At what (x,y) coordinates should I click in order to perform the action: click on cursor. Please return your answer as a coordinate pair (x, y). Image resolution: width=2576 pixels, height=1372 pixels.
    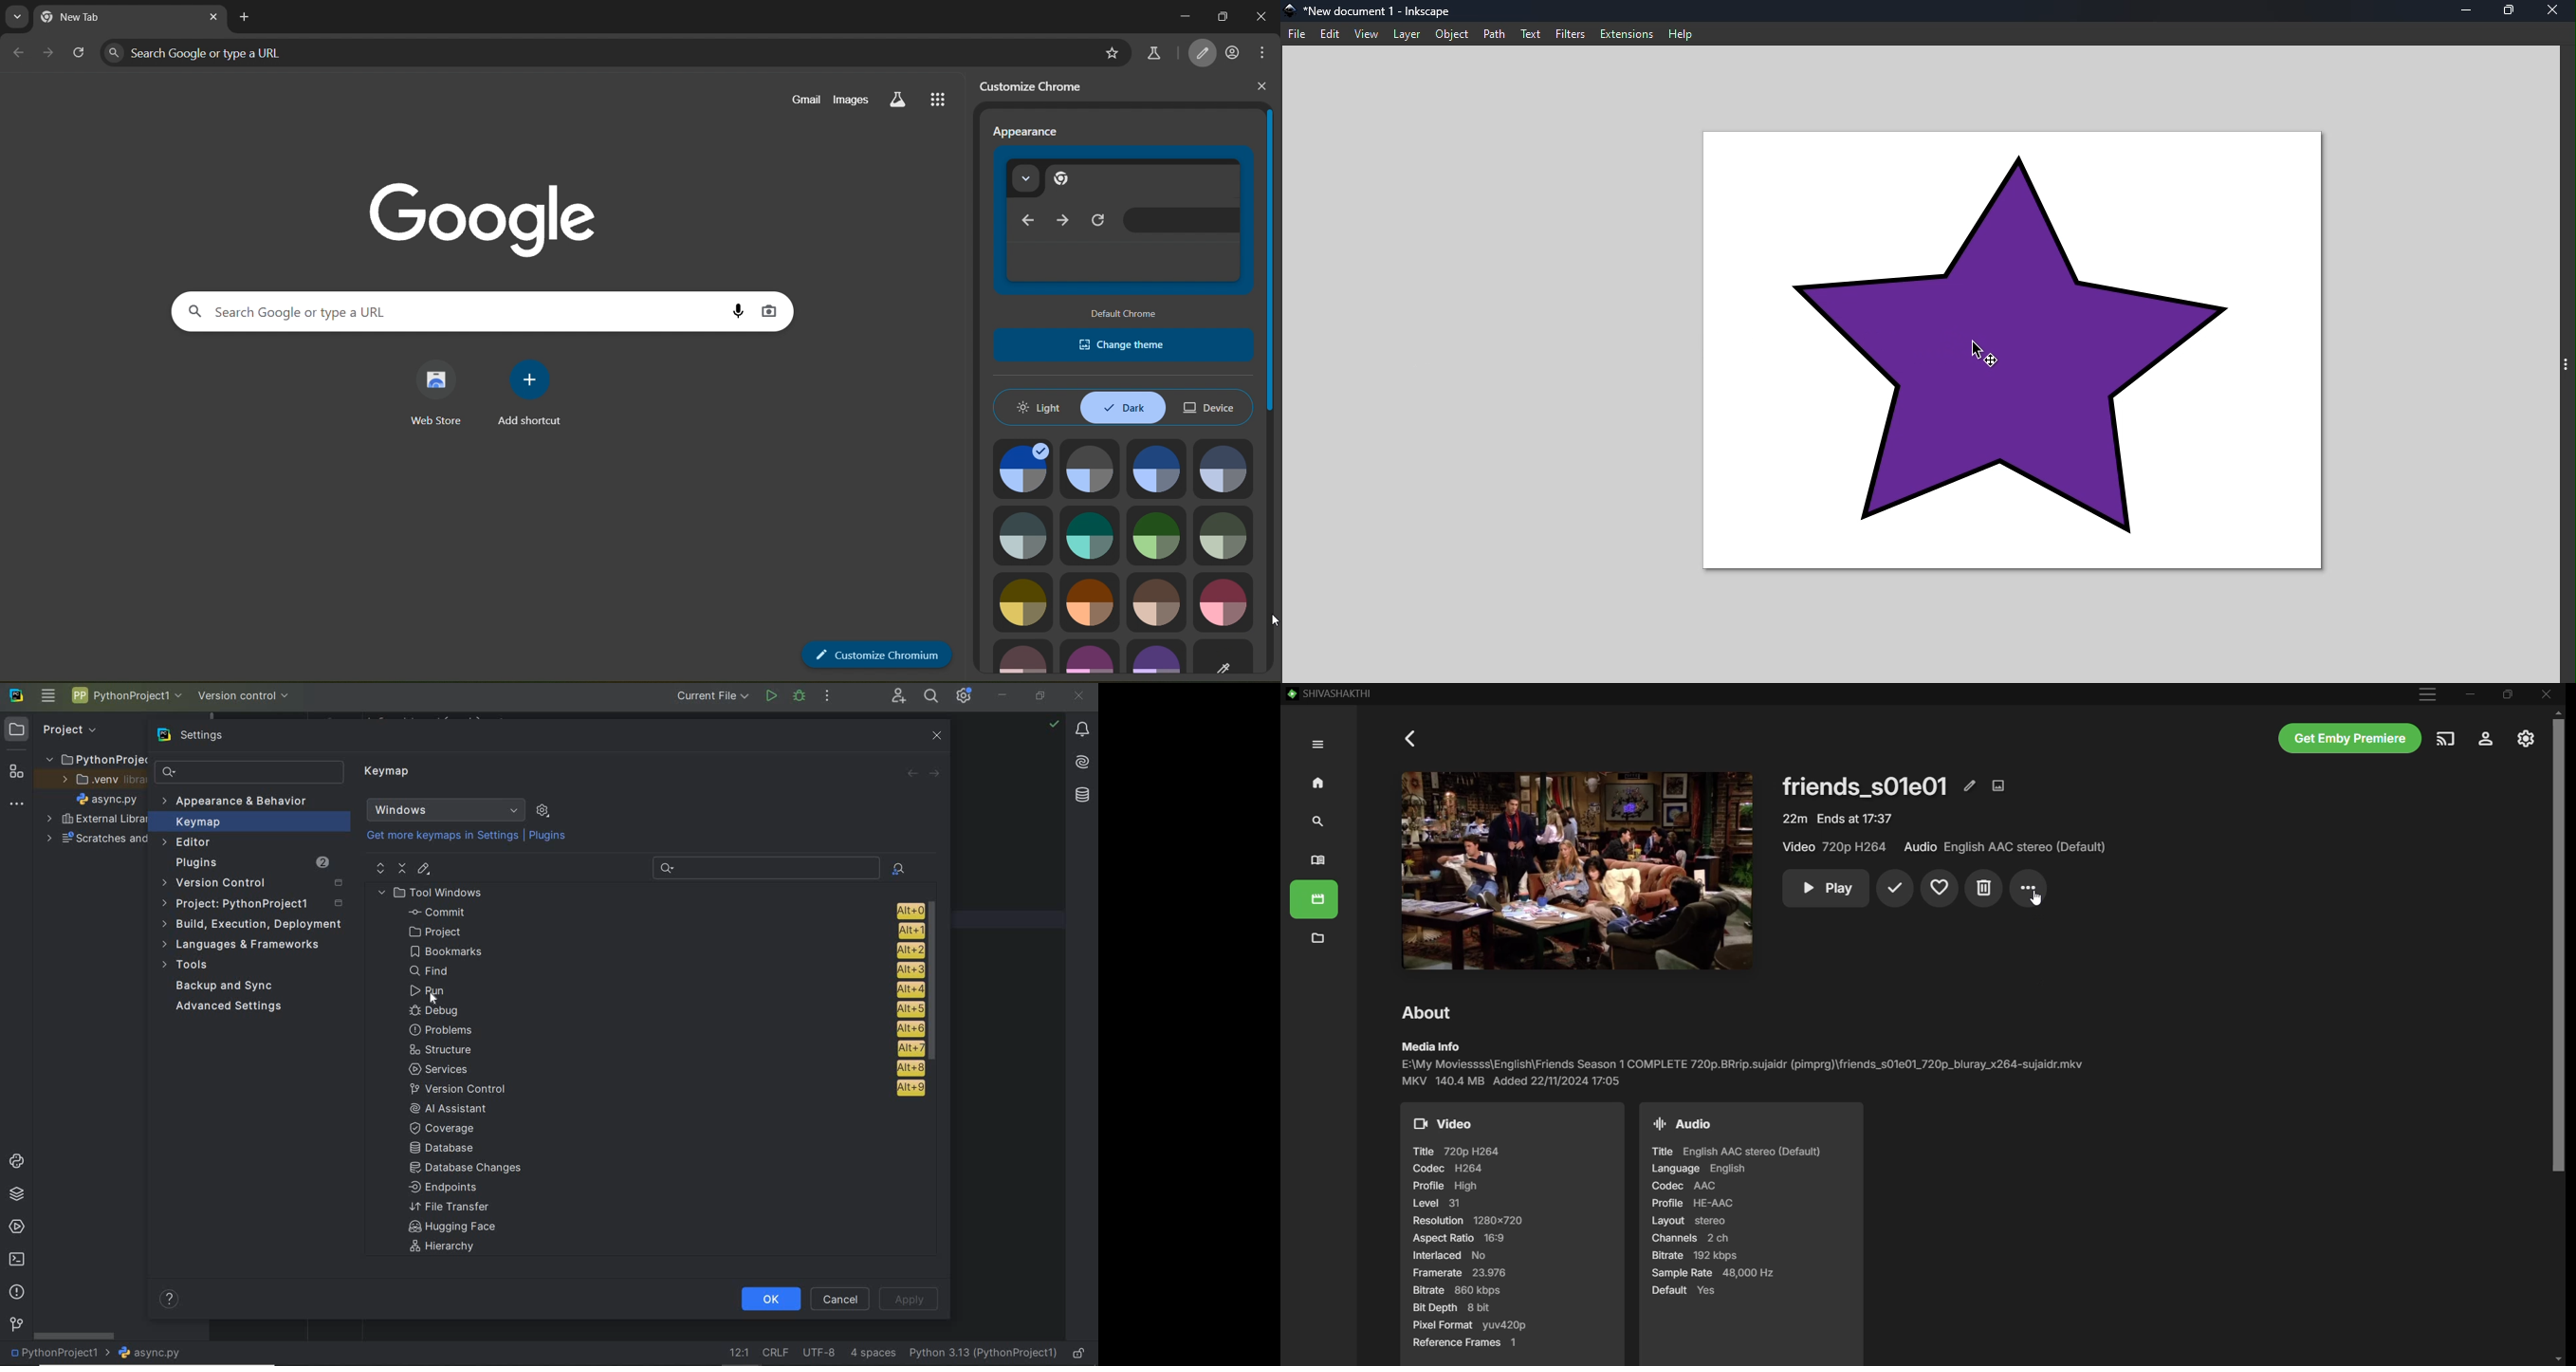
    Looking at the image, I should click on (1272, 628).